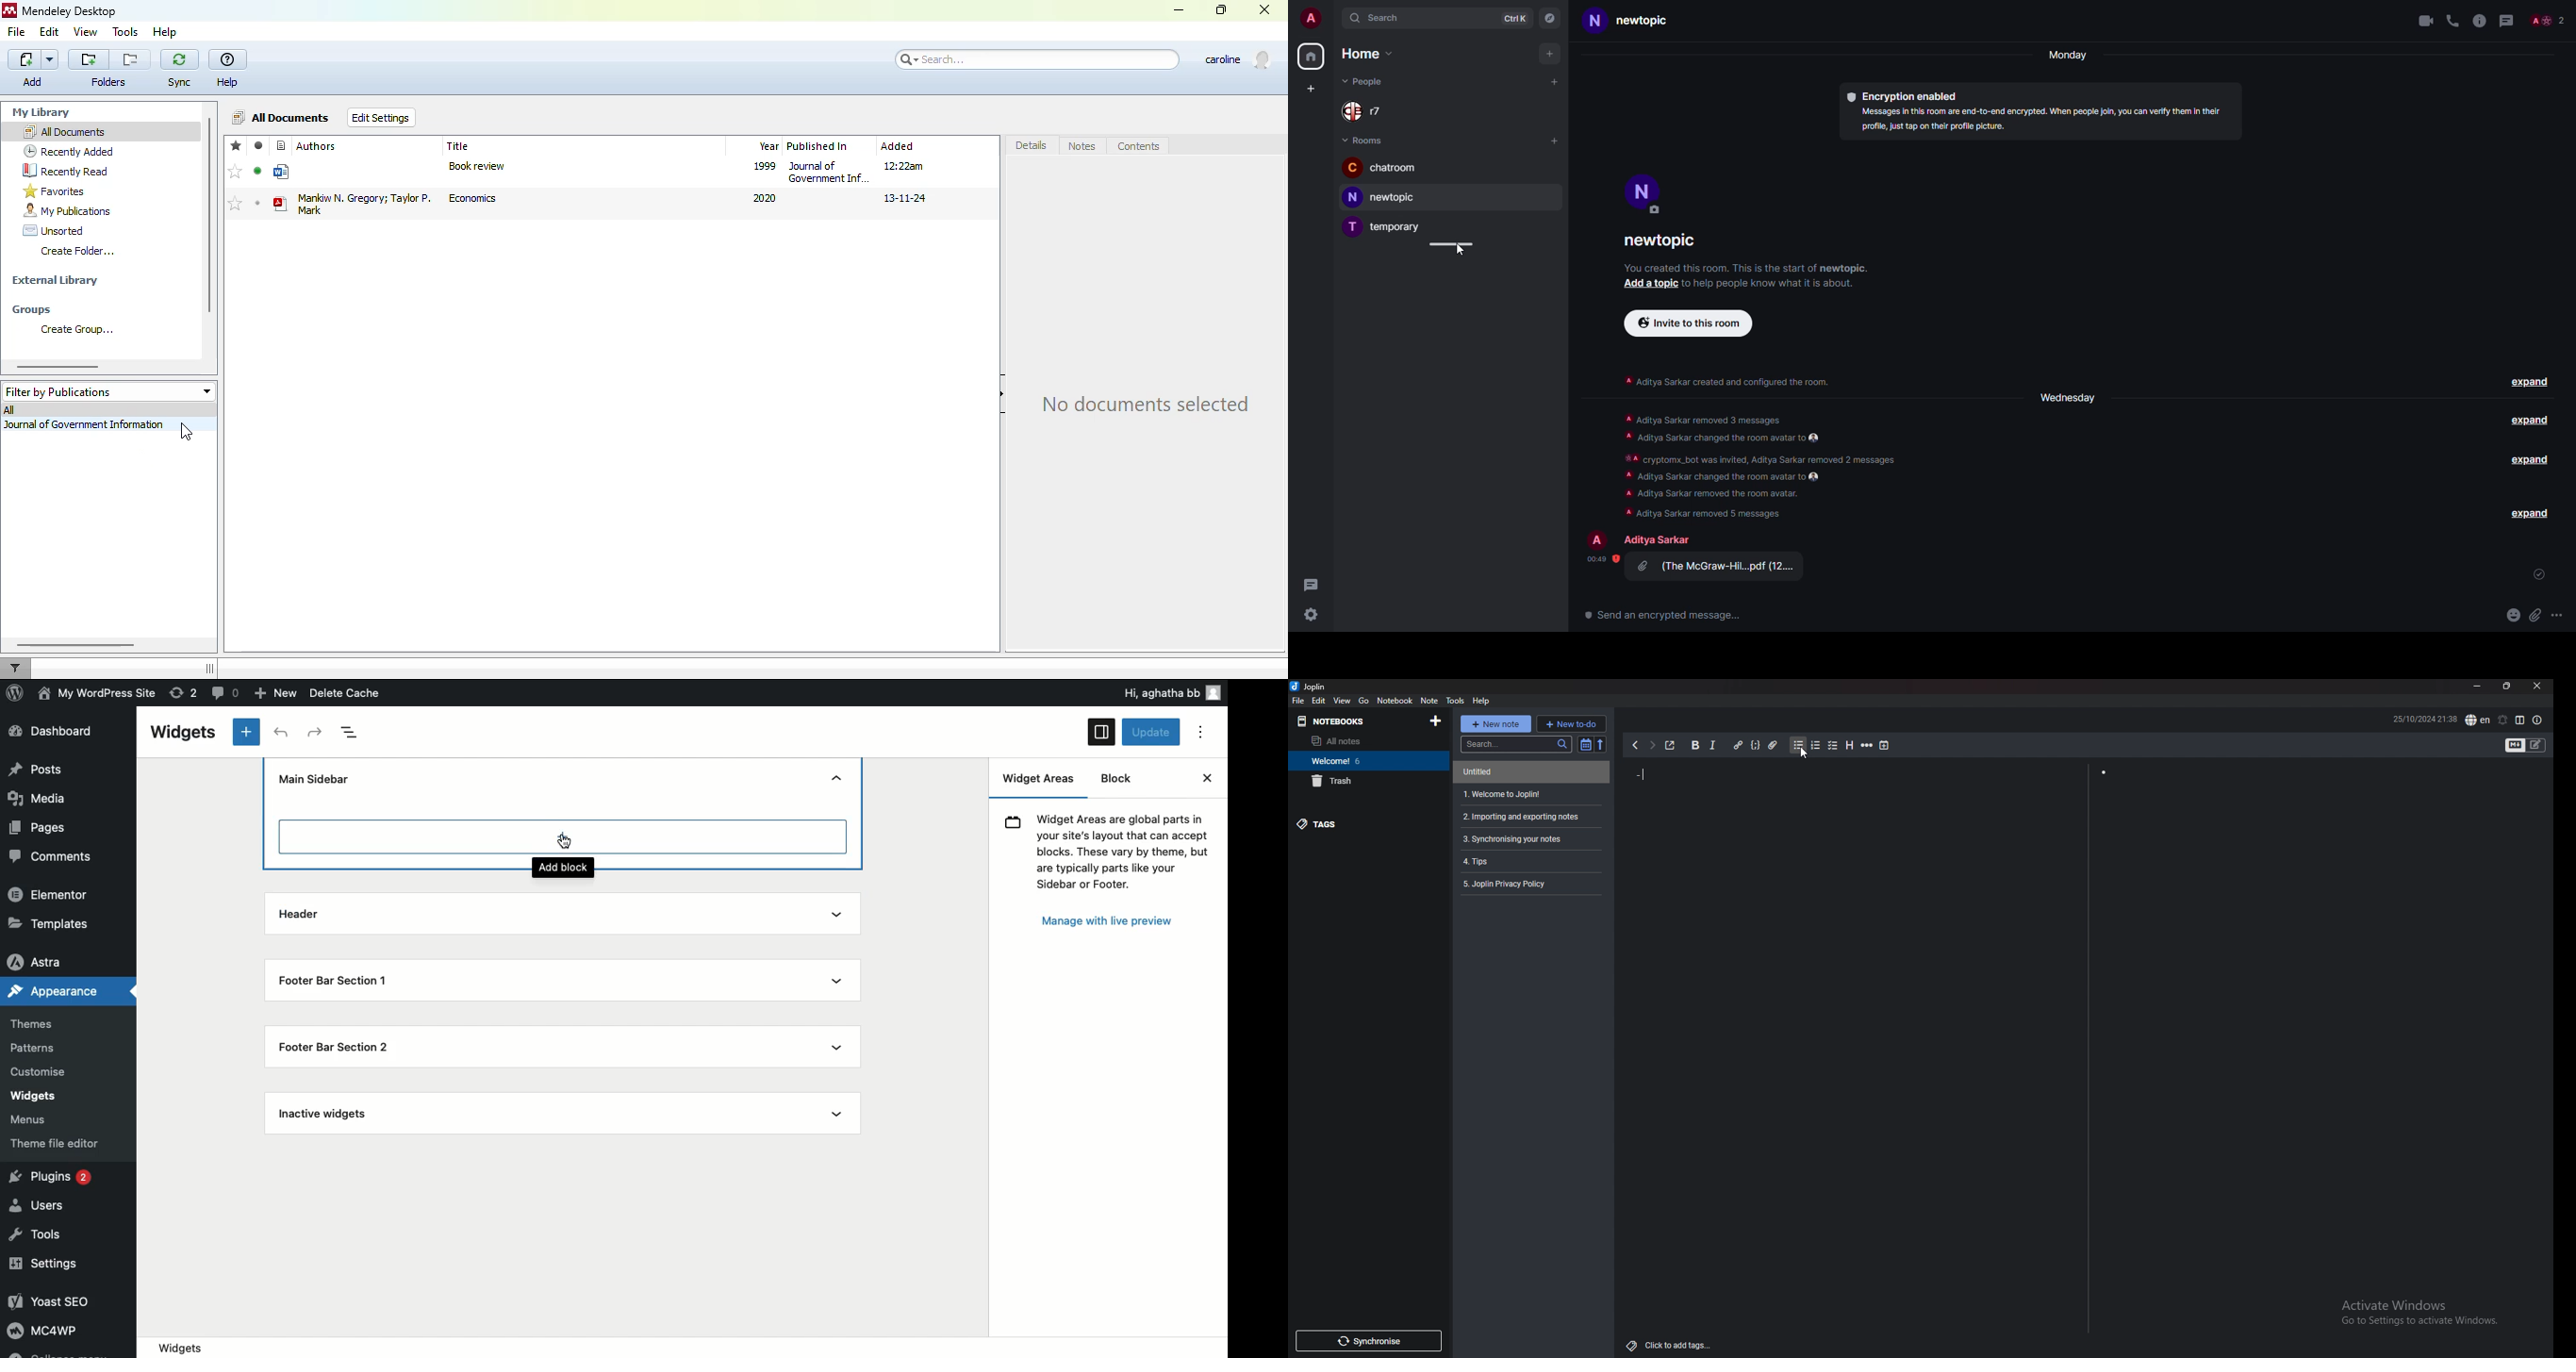 The image size is (2576, 1372). What do you see at coordinates (282, 145) in the screenshot?
I see `reference type` at bounding box center [282, 145].